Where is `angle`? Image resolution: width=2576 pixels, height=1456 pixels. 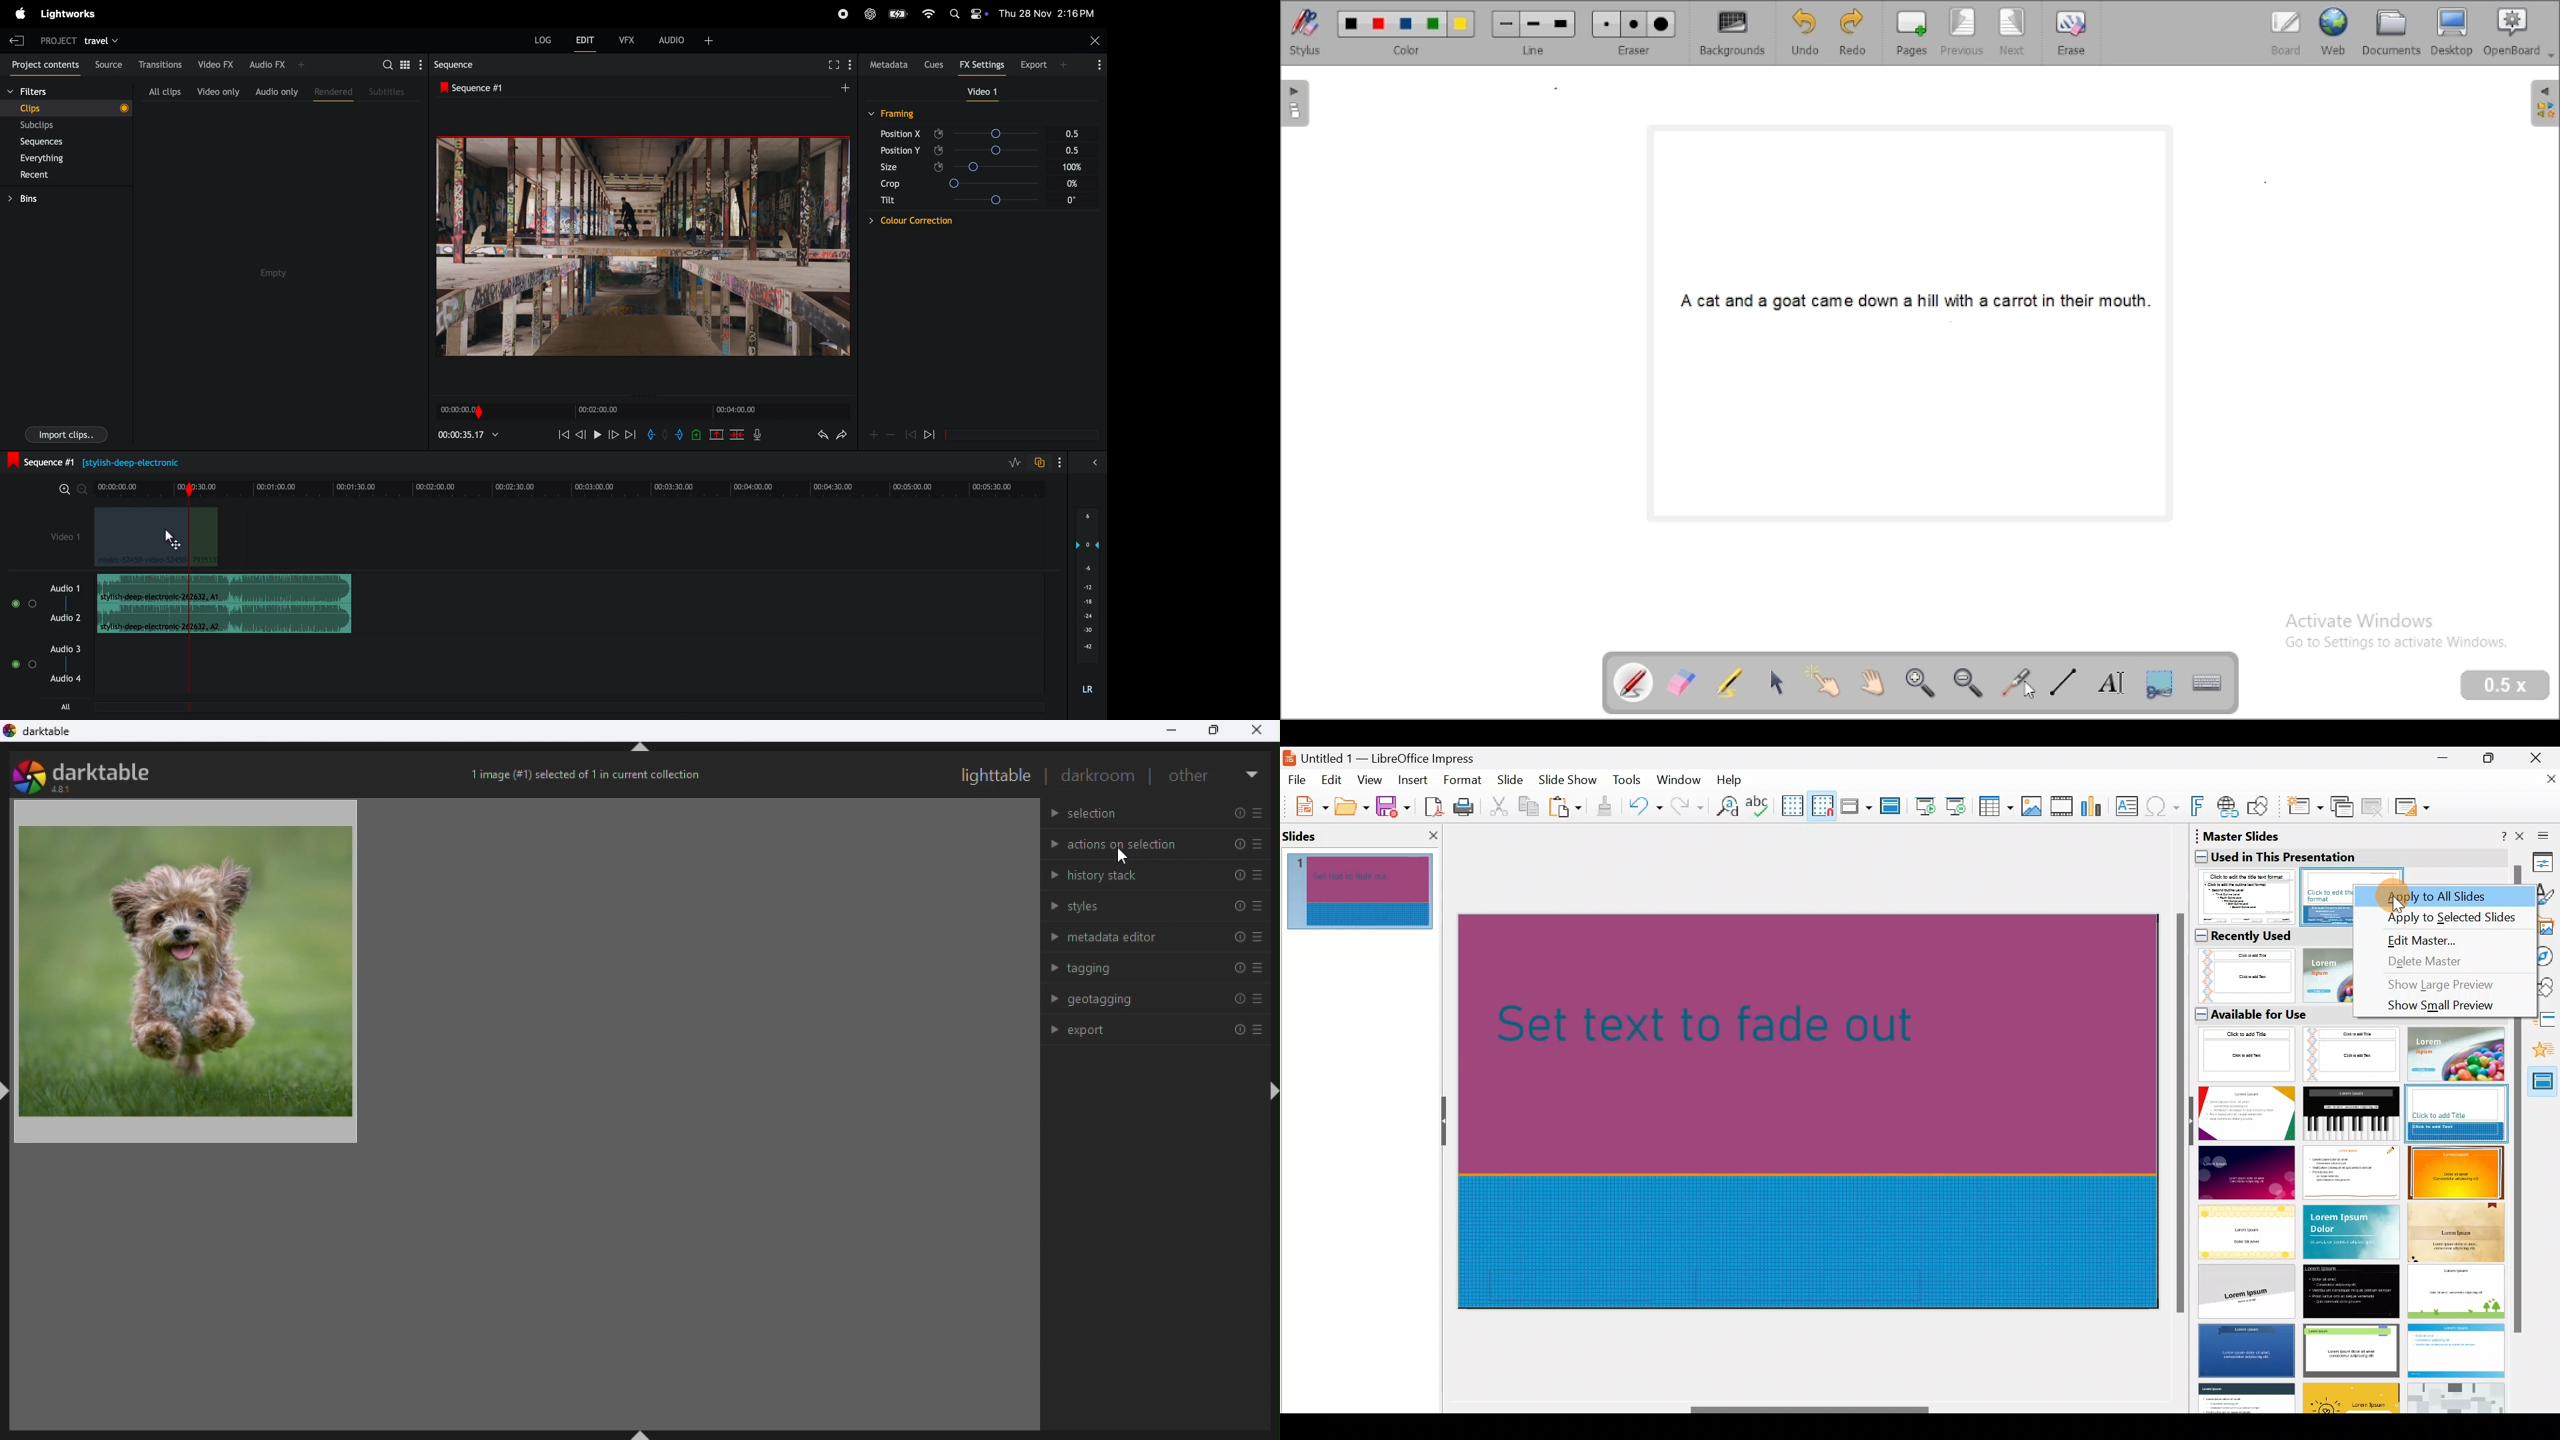
angle is located at coordinates (1017, 199).